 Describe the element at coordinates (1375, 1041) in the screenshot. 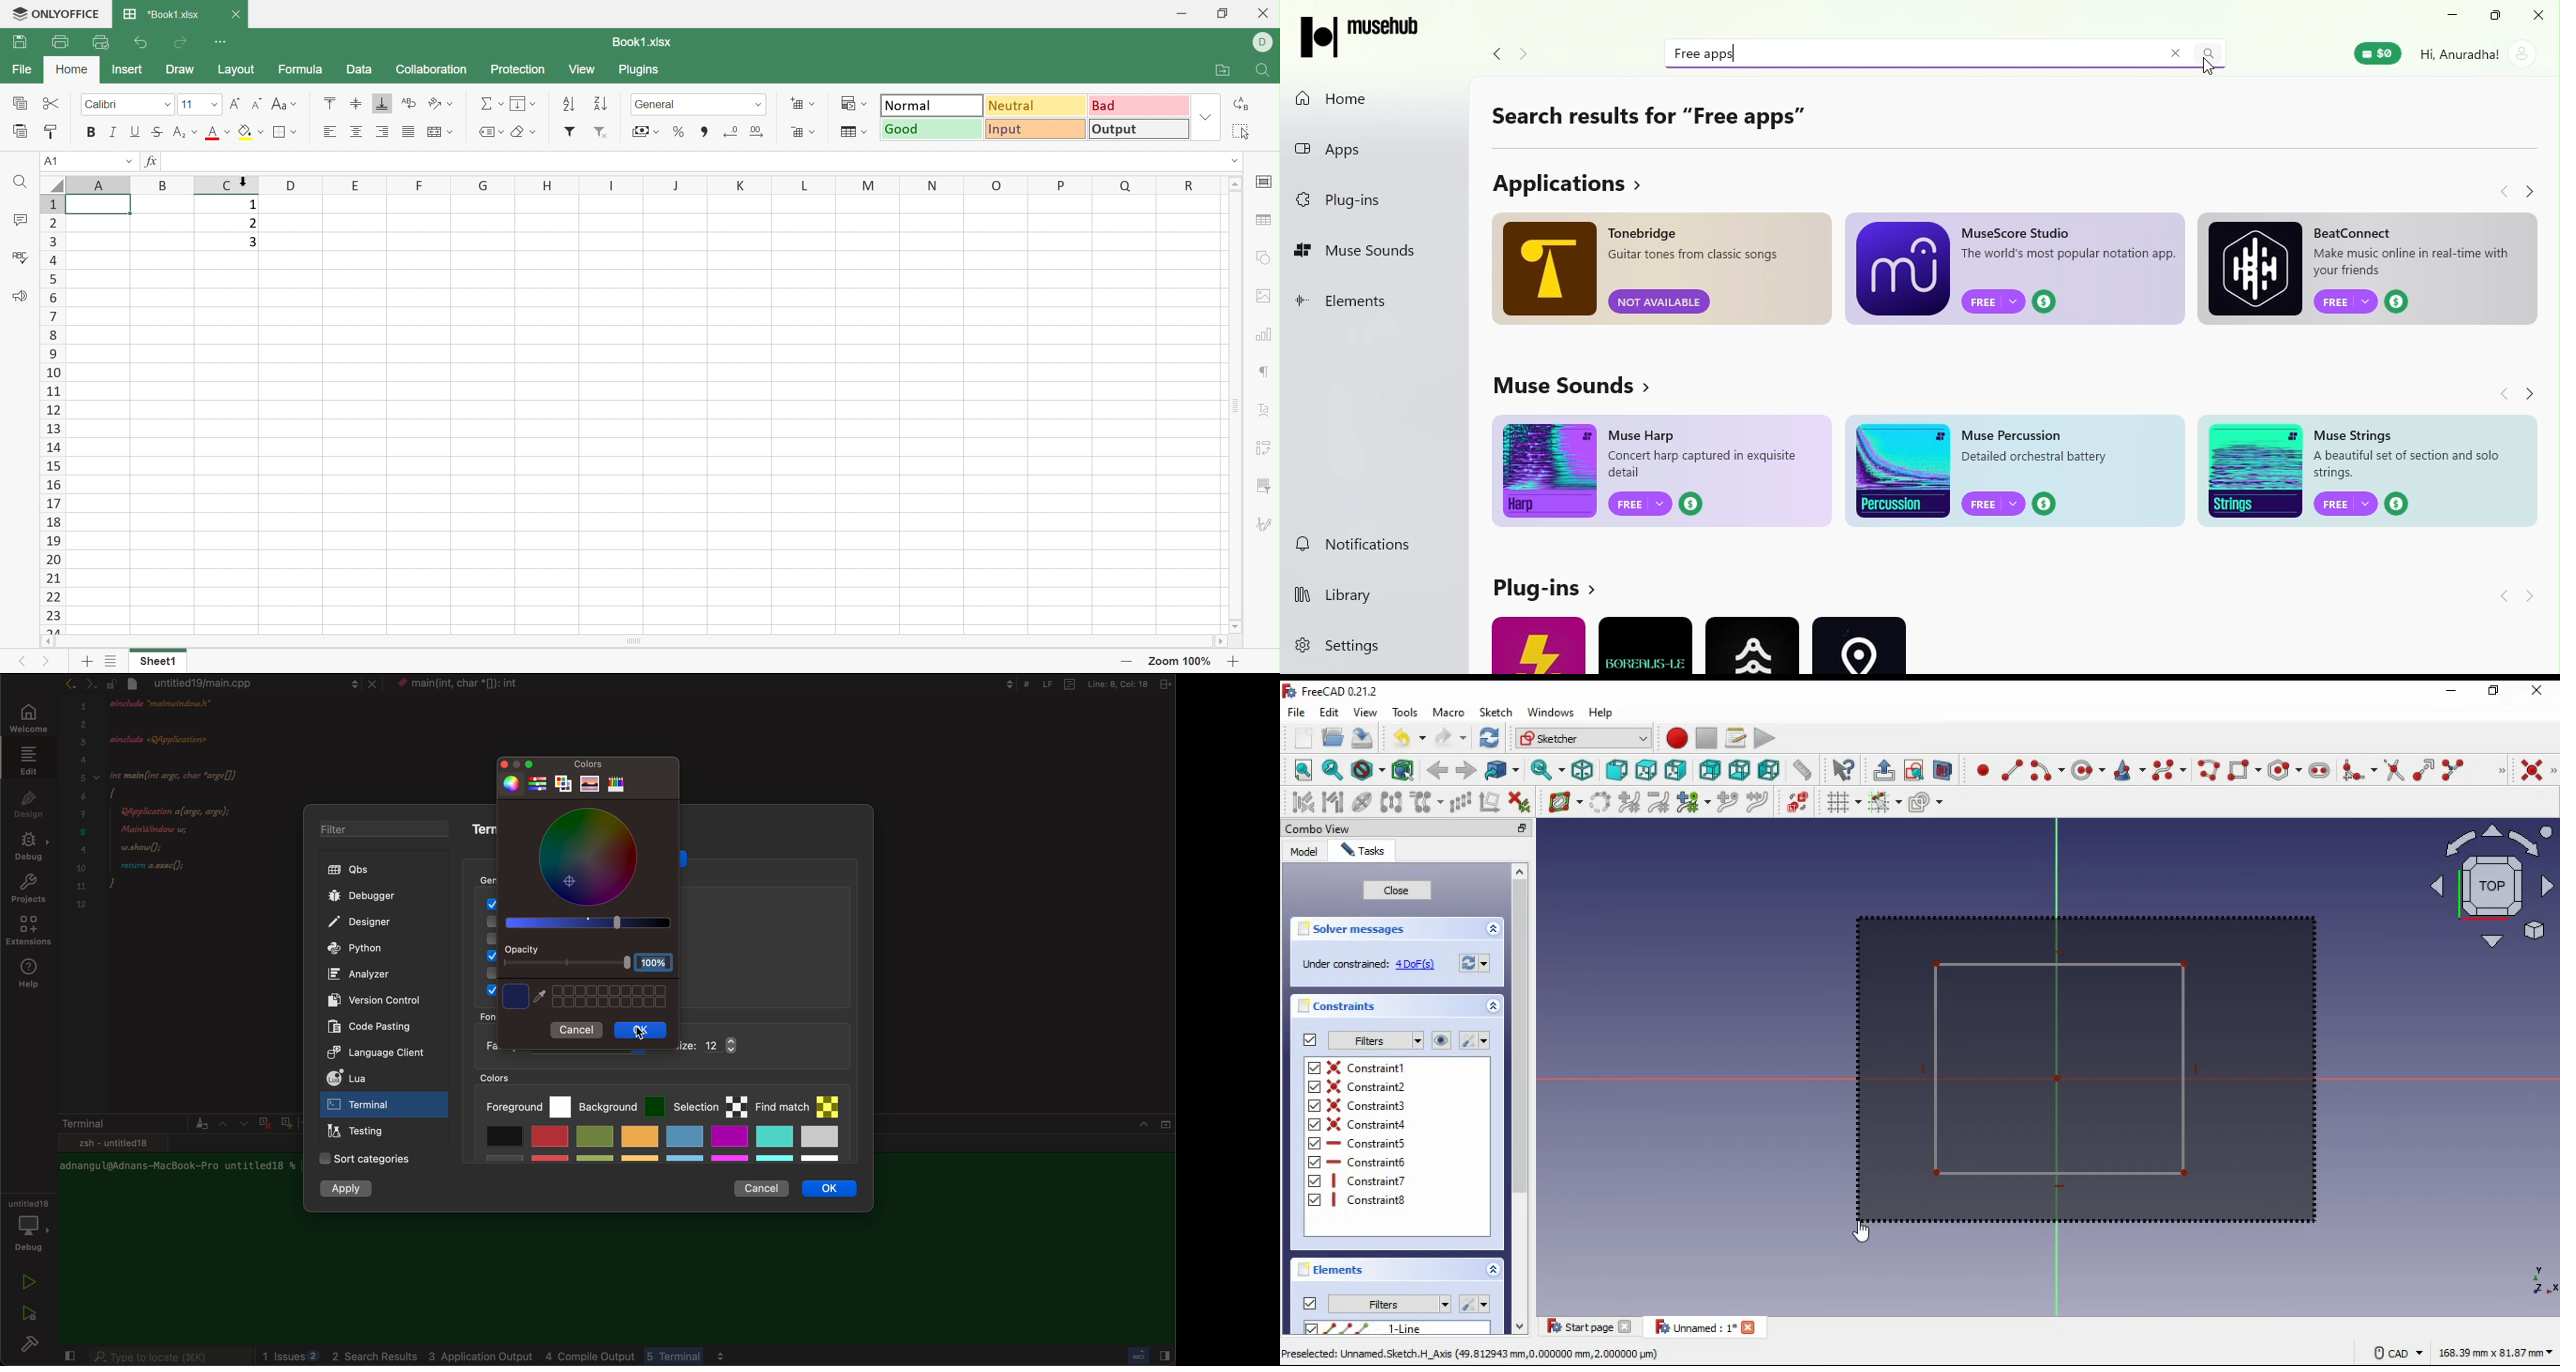

I see `filter` at that location.